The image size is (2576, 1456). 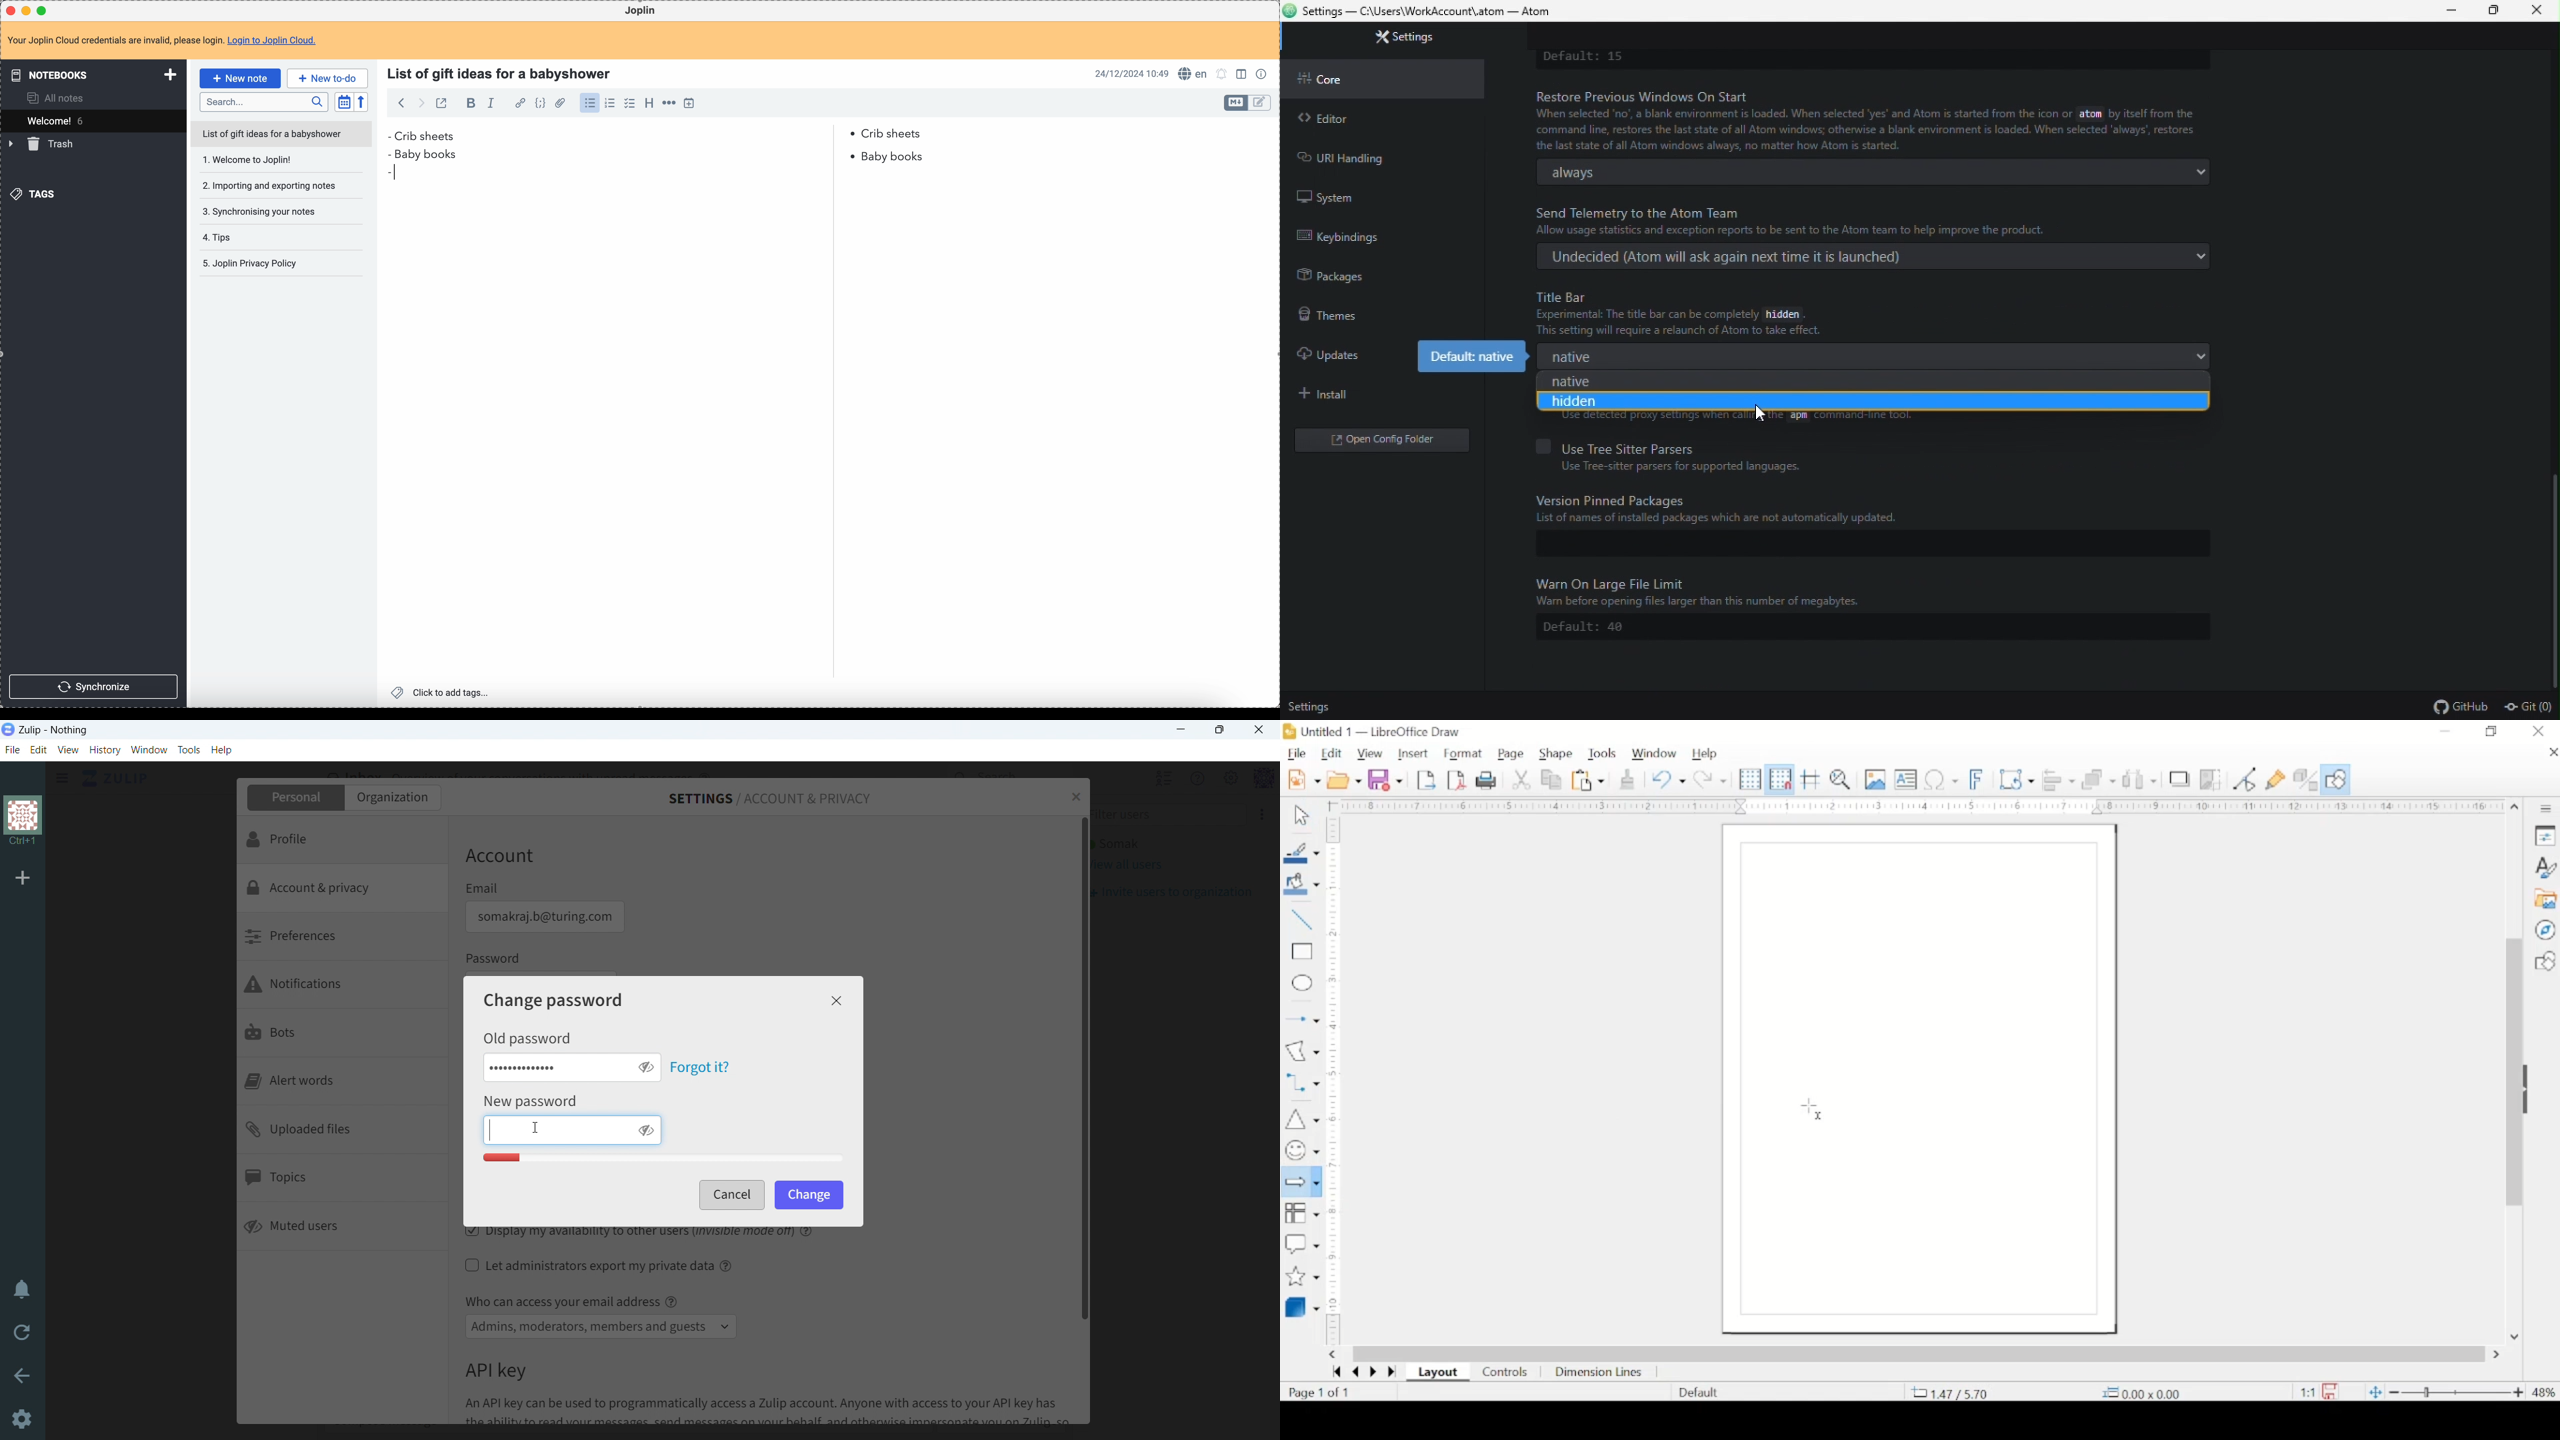 What do you see at coordinates (543, 917) in the screenshot?
I see `email` at bounding box center [543, 917].